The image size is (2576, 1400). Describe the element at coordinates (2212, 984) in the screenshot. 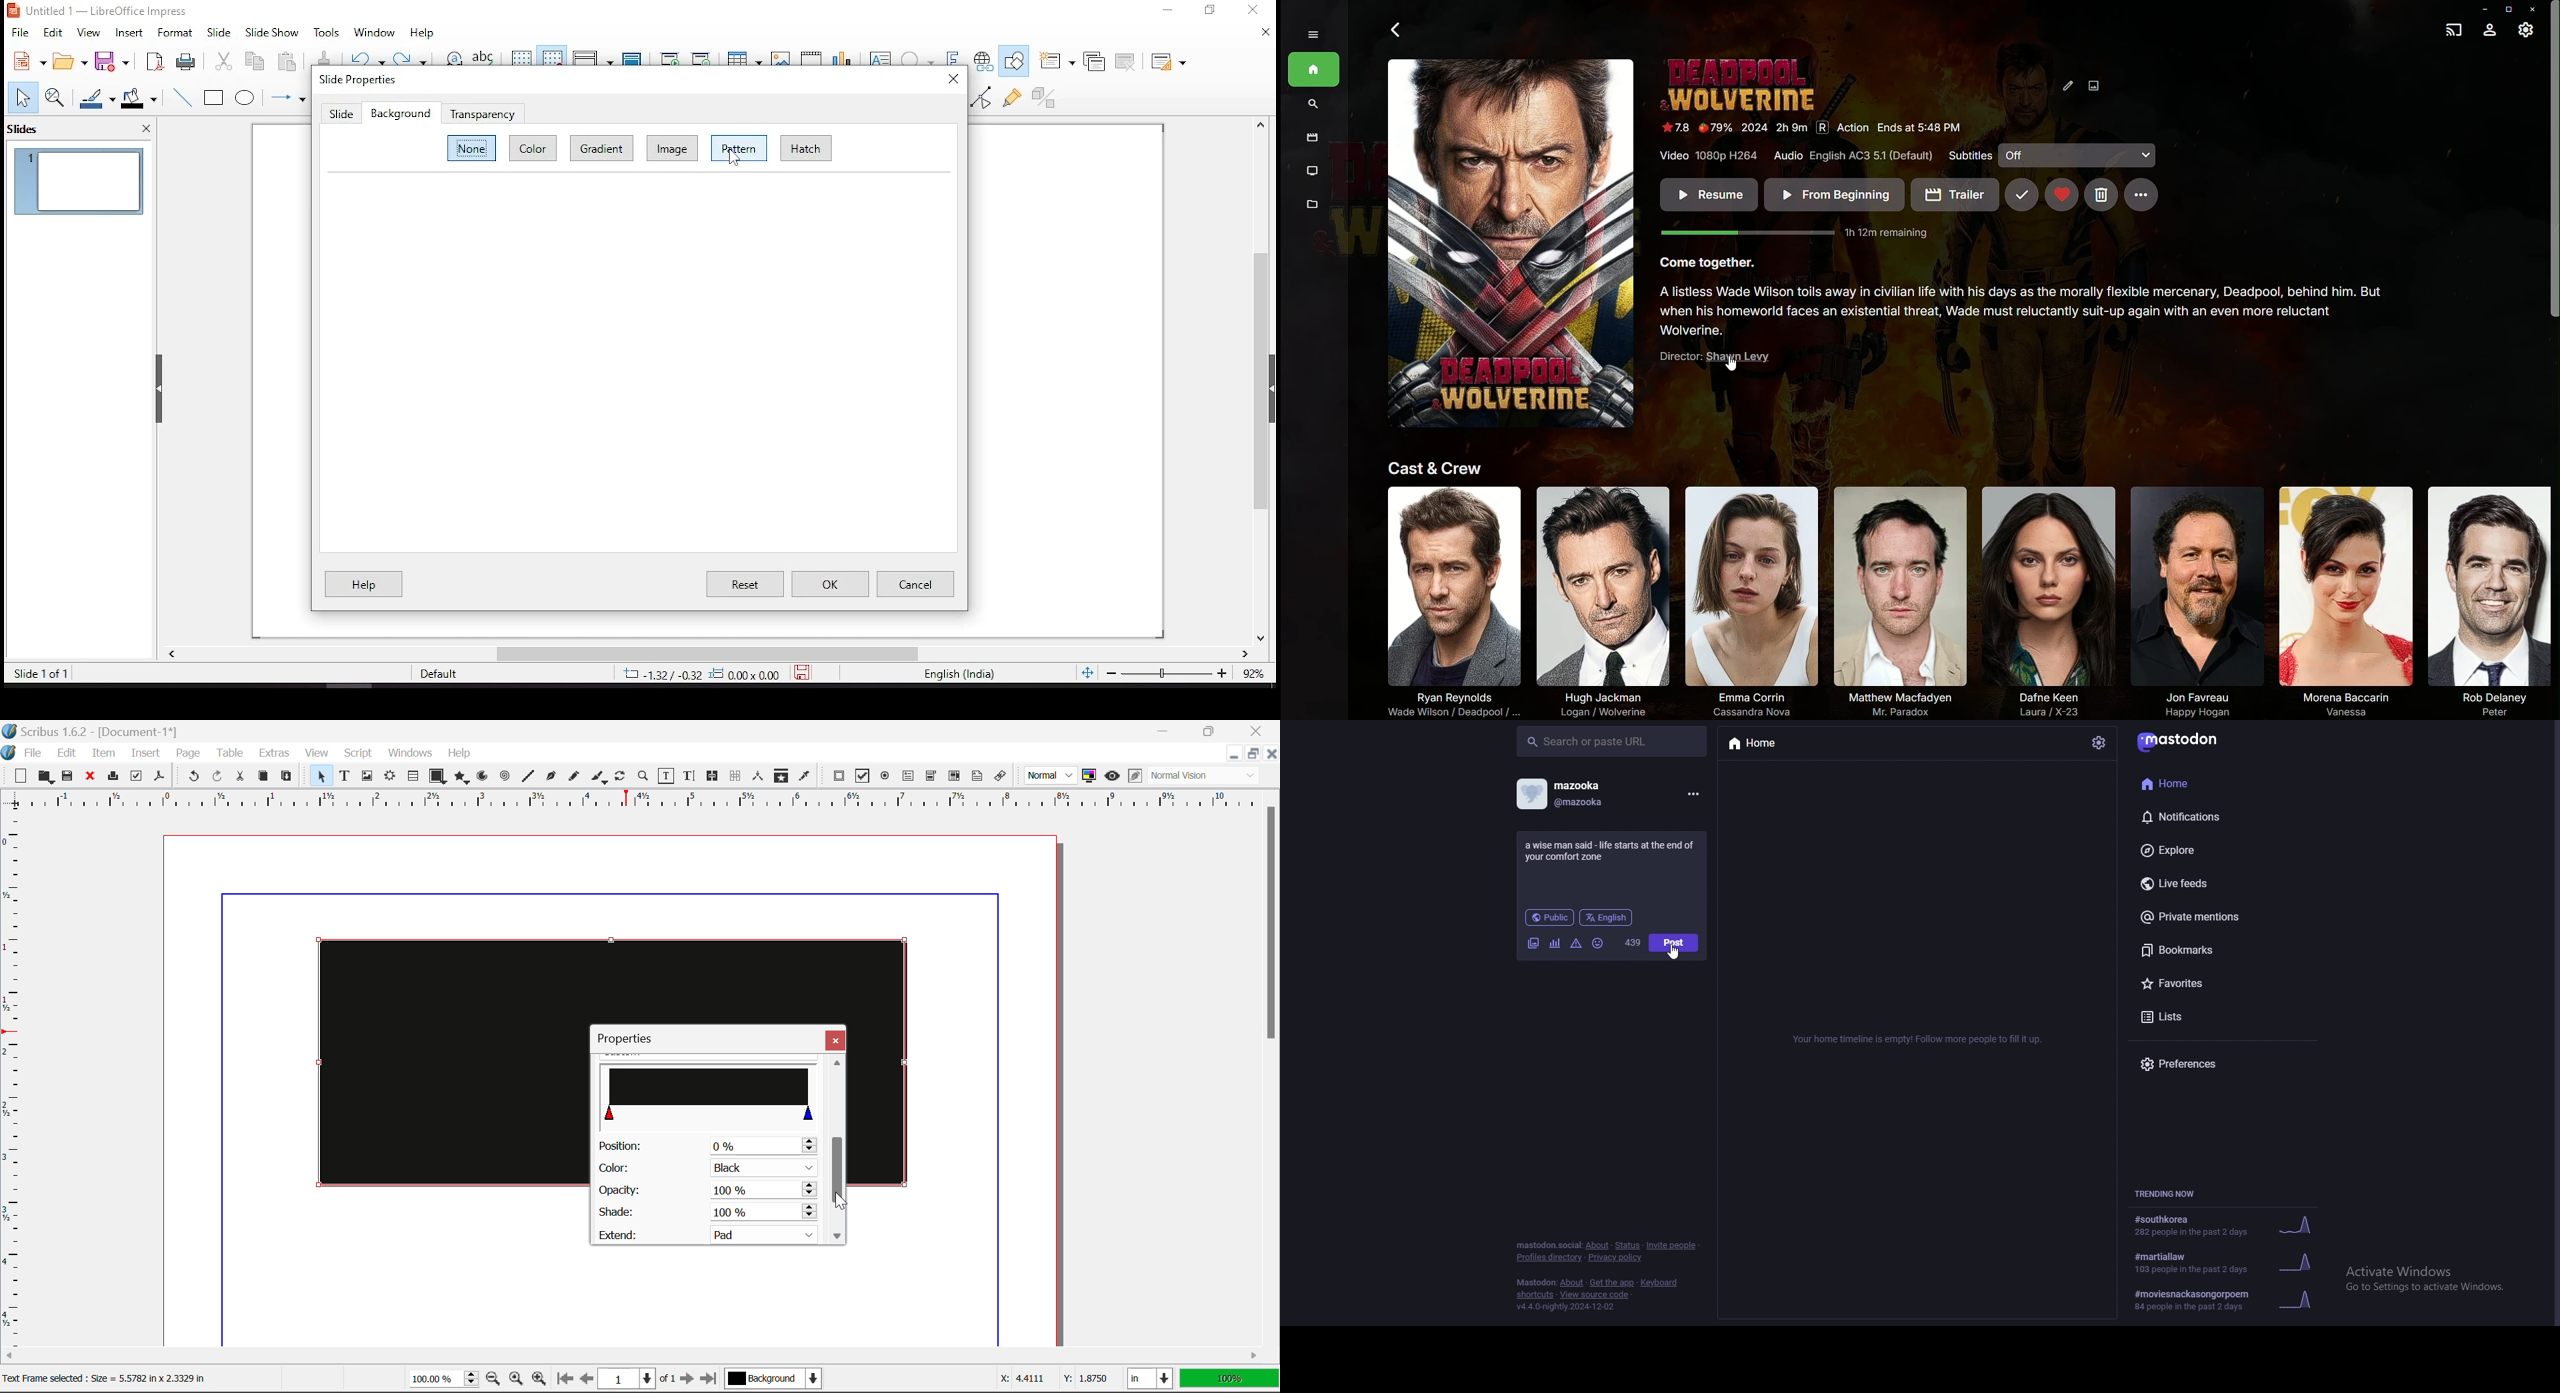

I see `favourites` at that location.